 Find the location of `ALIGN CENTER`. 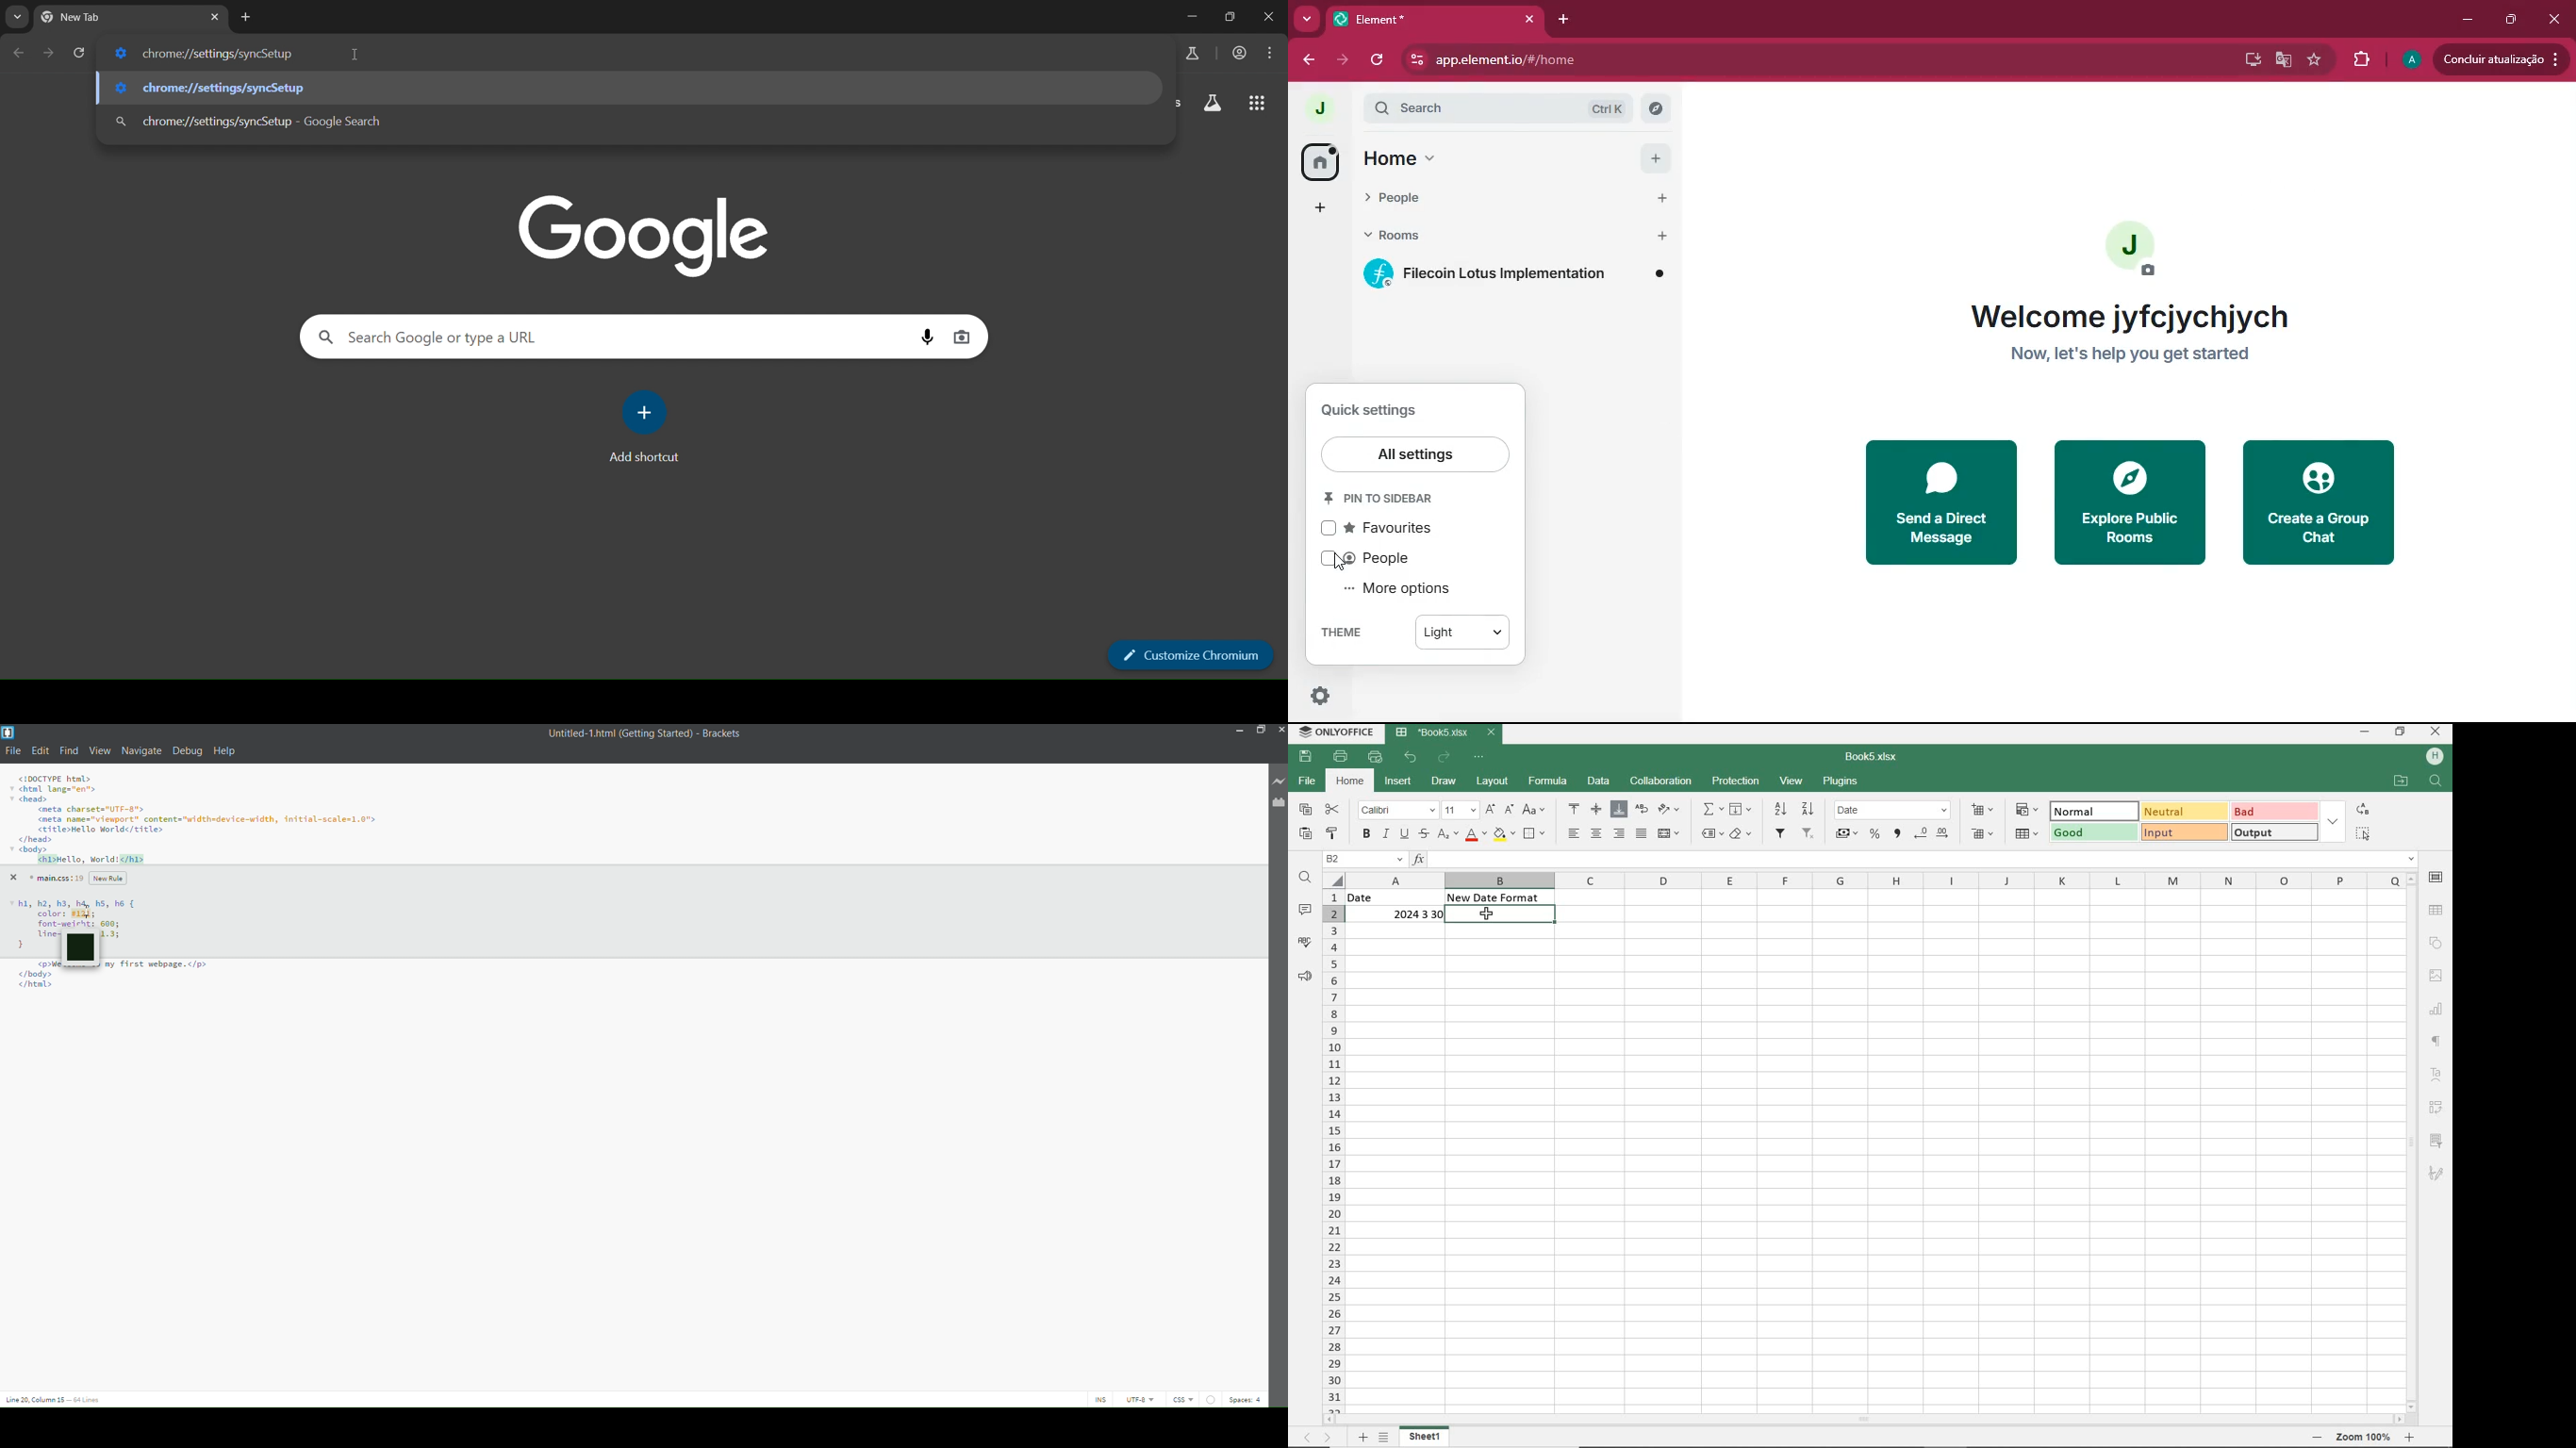

ALIGN CENTER is located at coordinates (1597, 834).